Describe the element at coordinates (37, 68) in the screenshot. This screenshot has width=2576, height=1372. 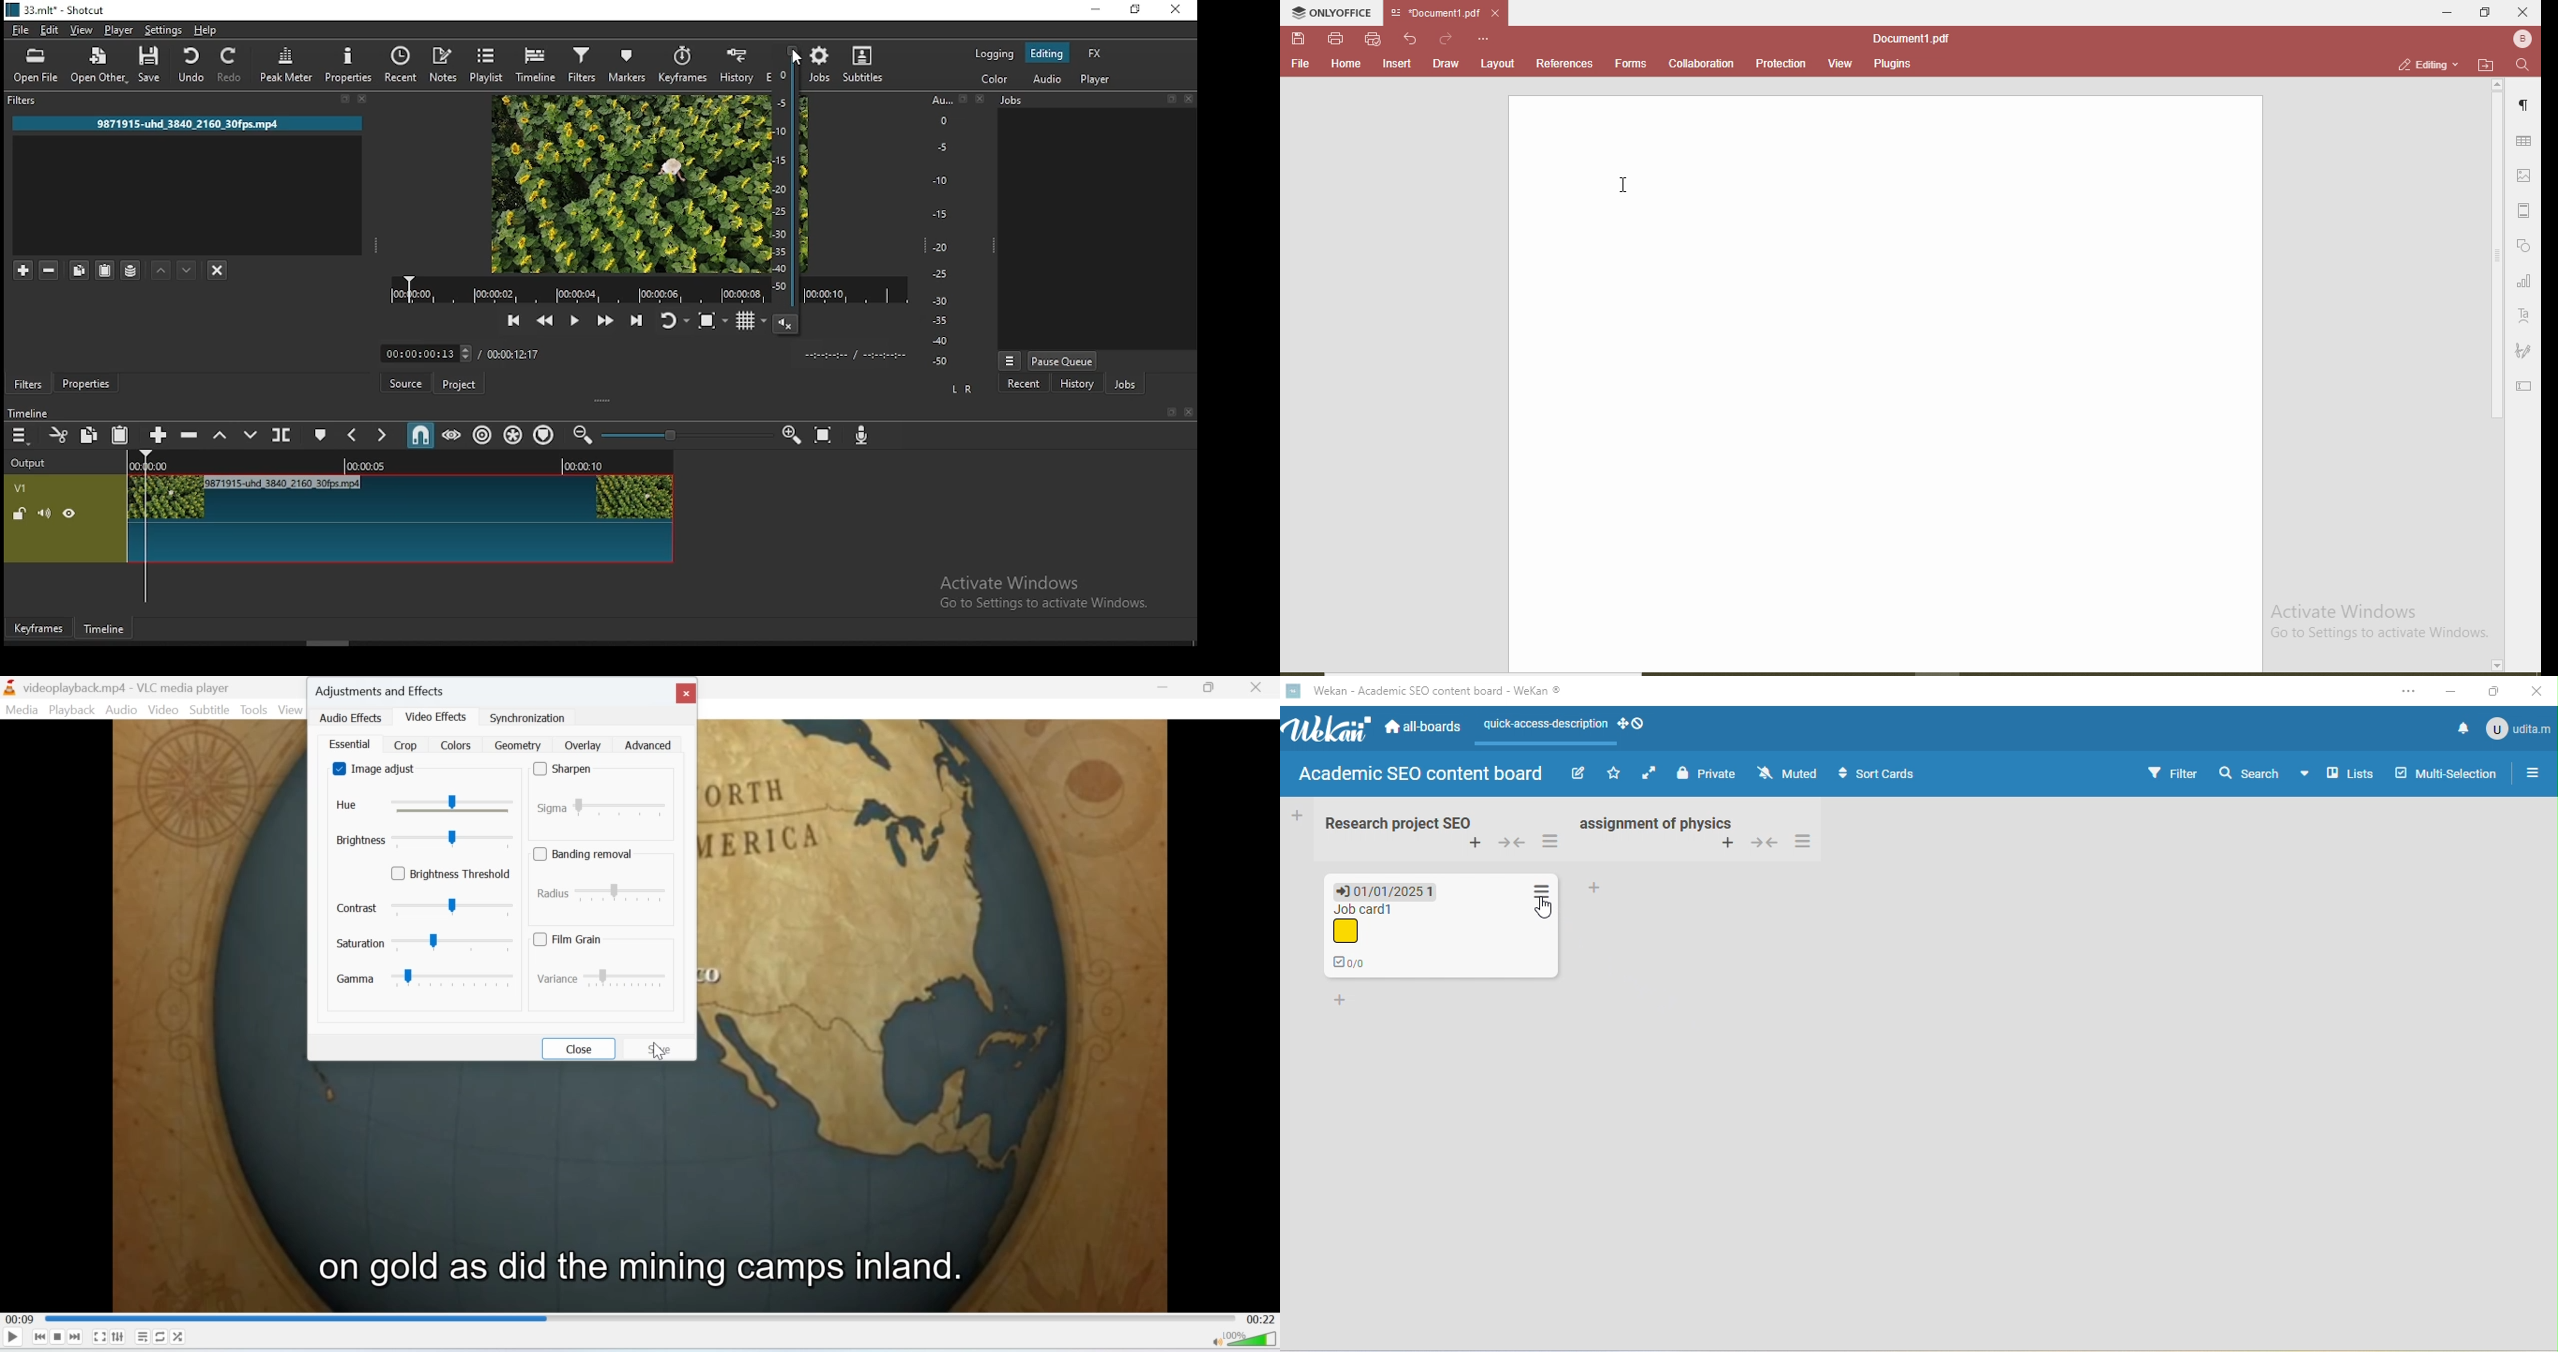
I see `open file` at that location.